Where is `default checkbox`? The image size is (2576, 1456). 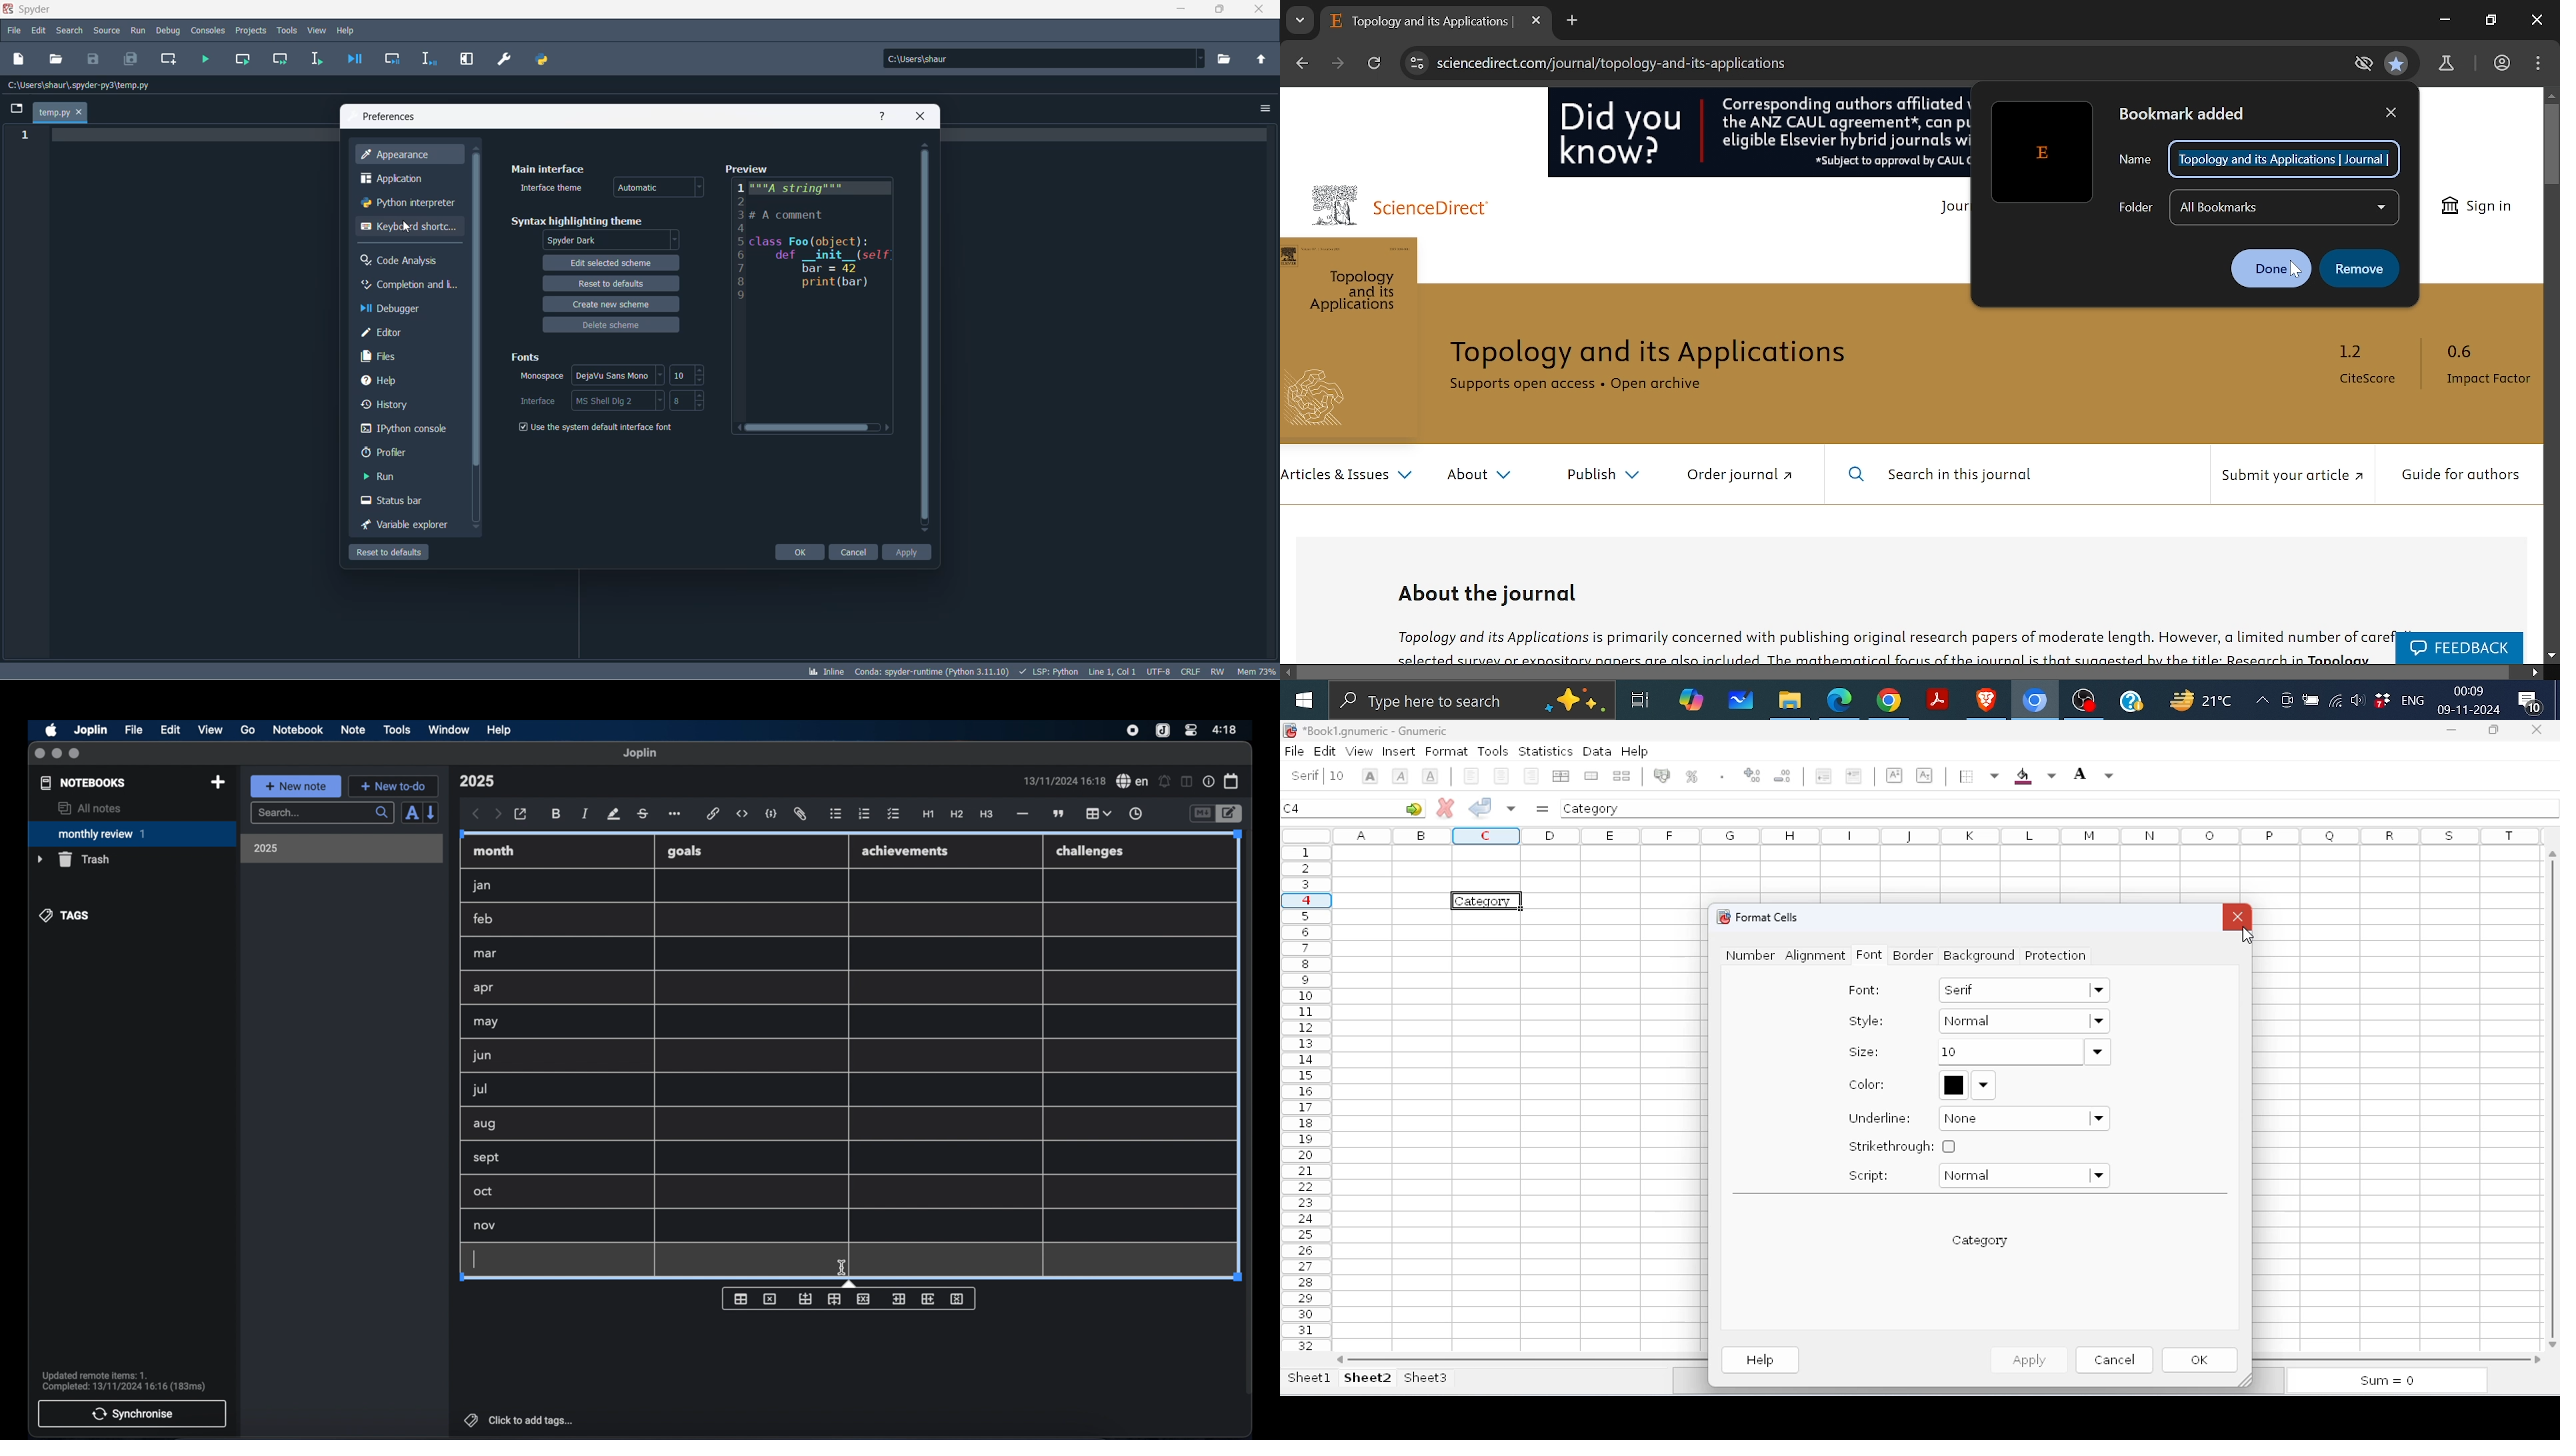
default checkbox is located at coordinates (603, 429).